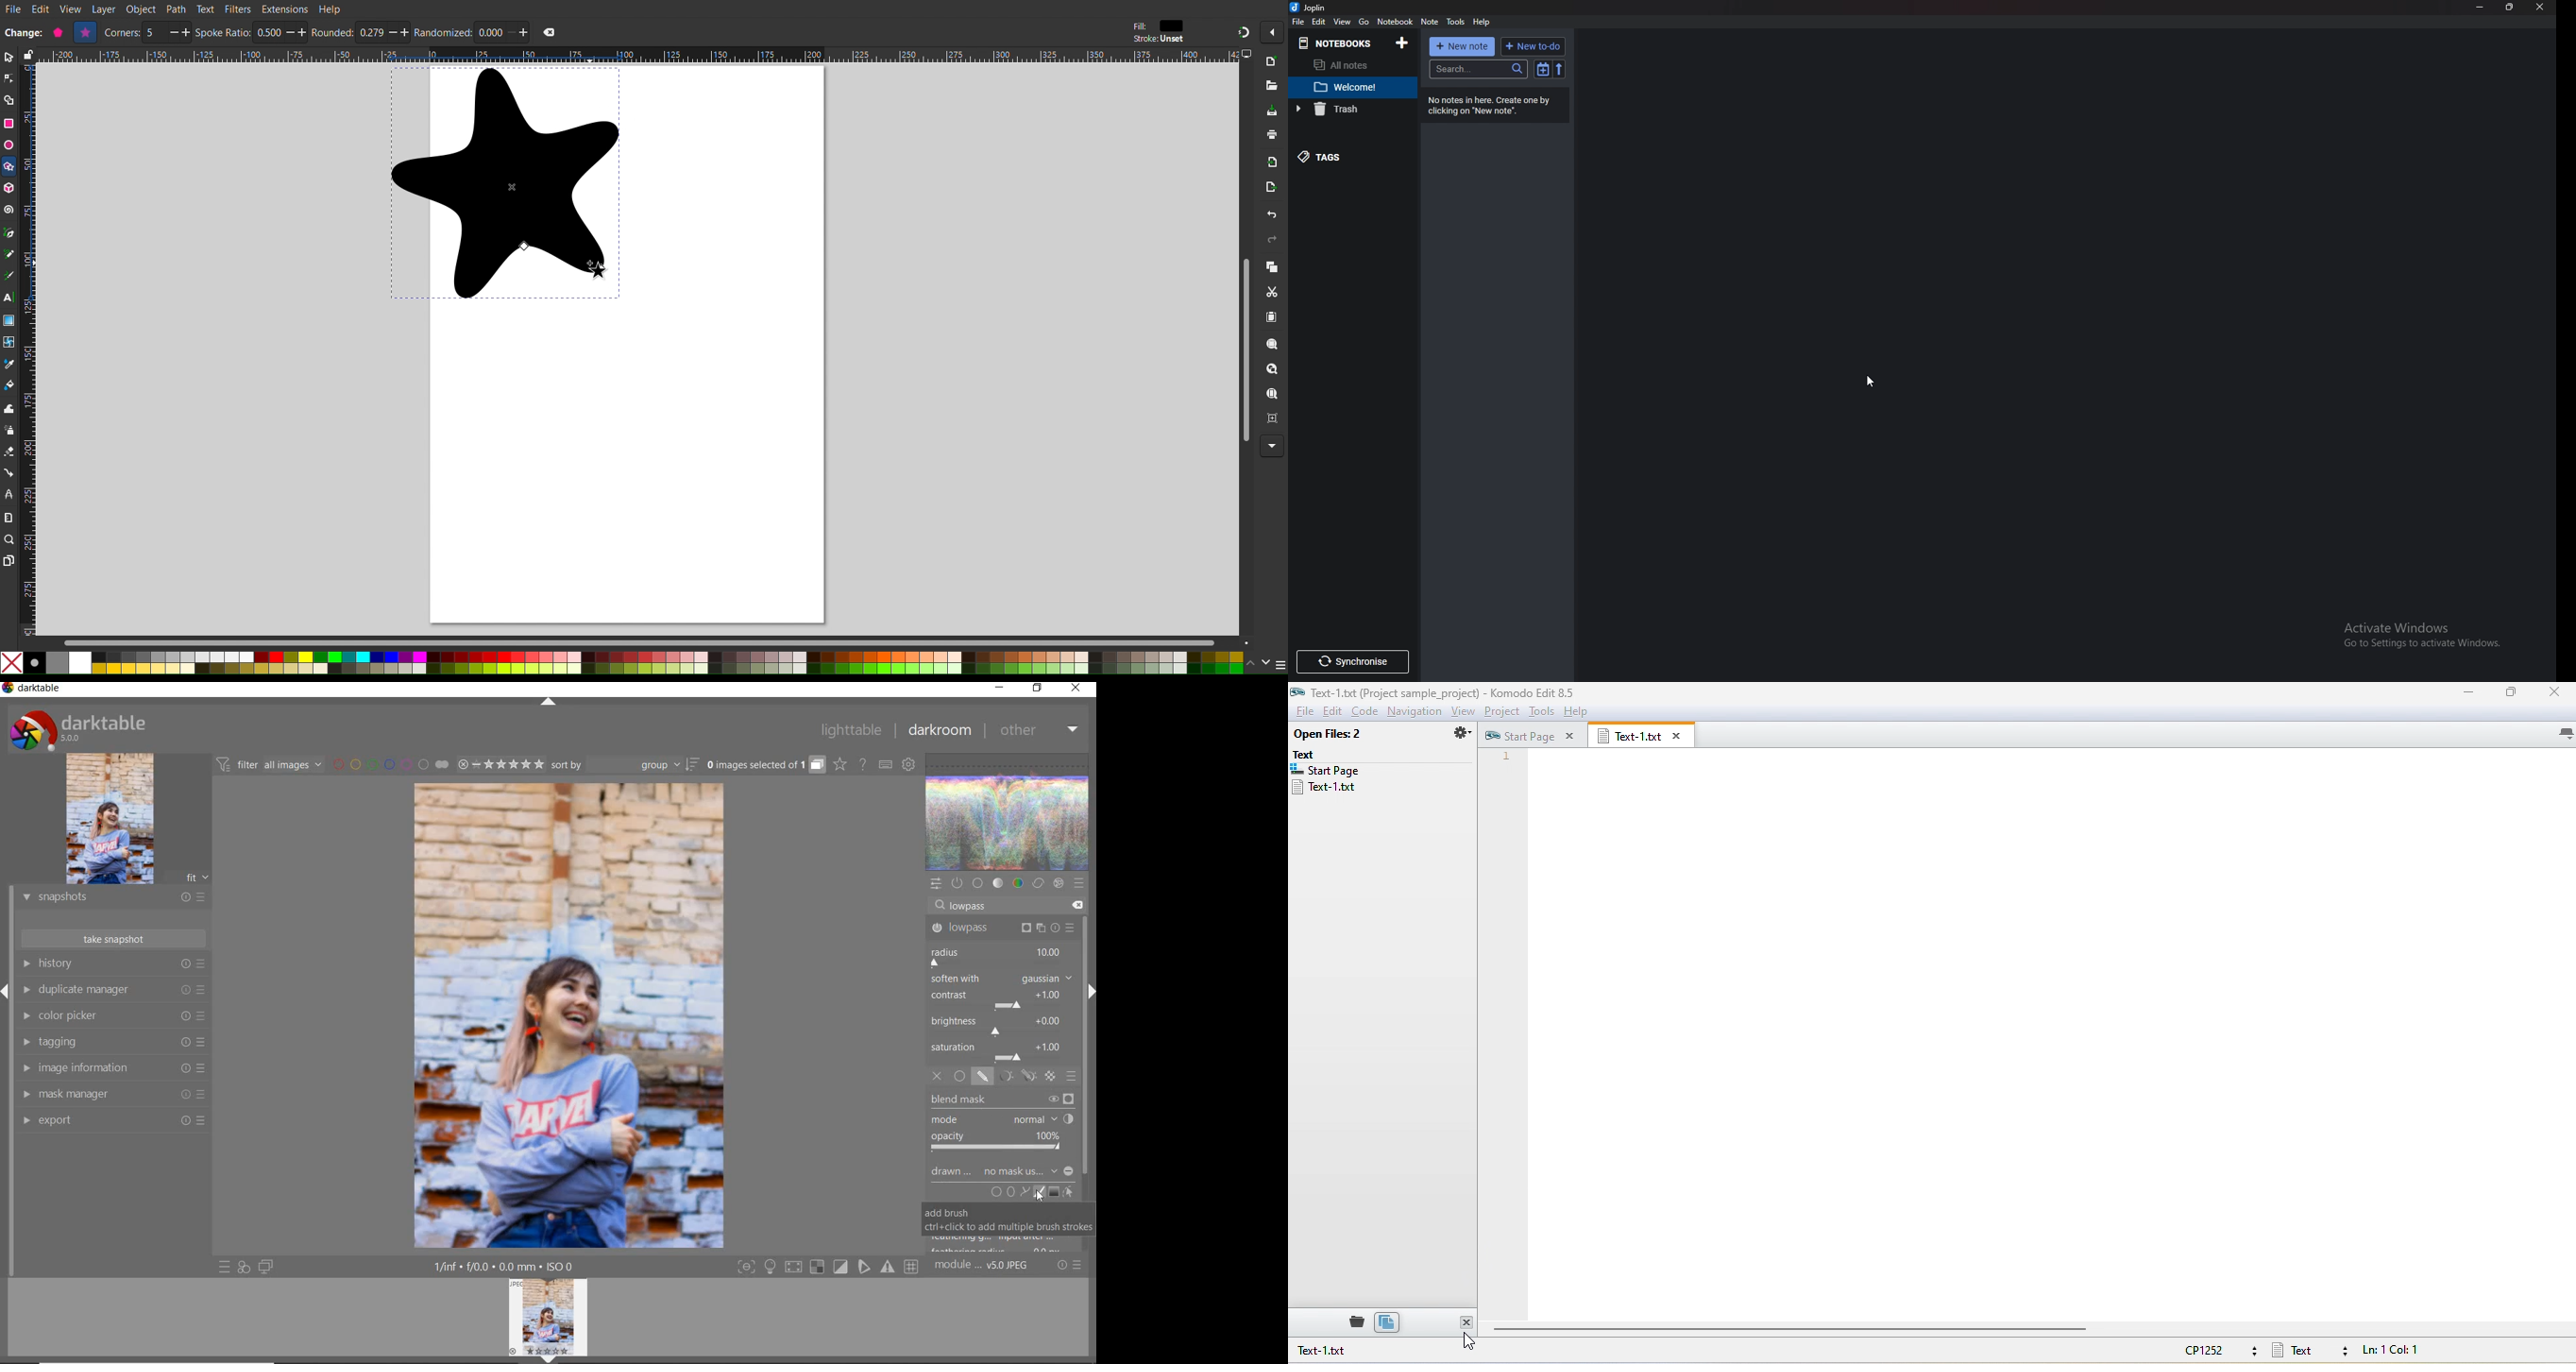  What do you see at coordinates (8, 145) in the screenshot?
I see `Ellipse` at bounding box center [8, 145].